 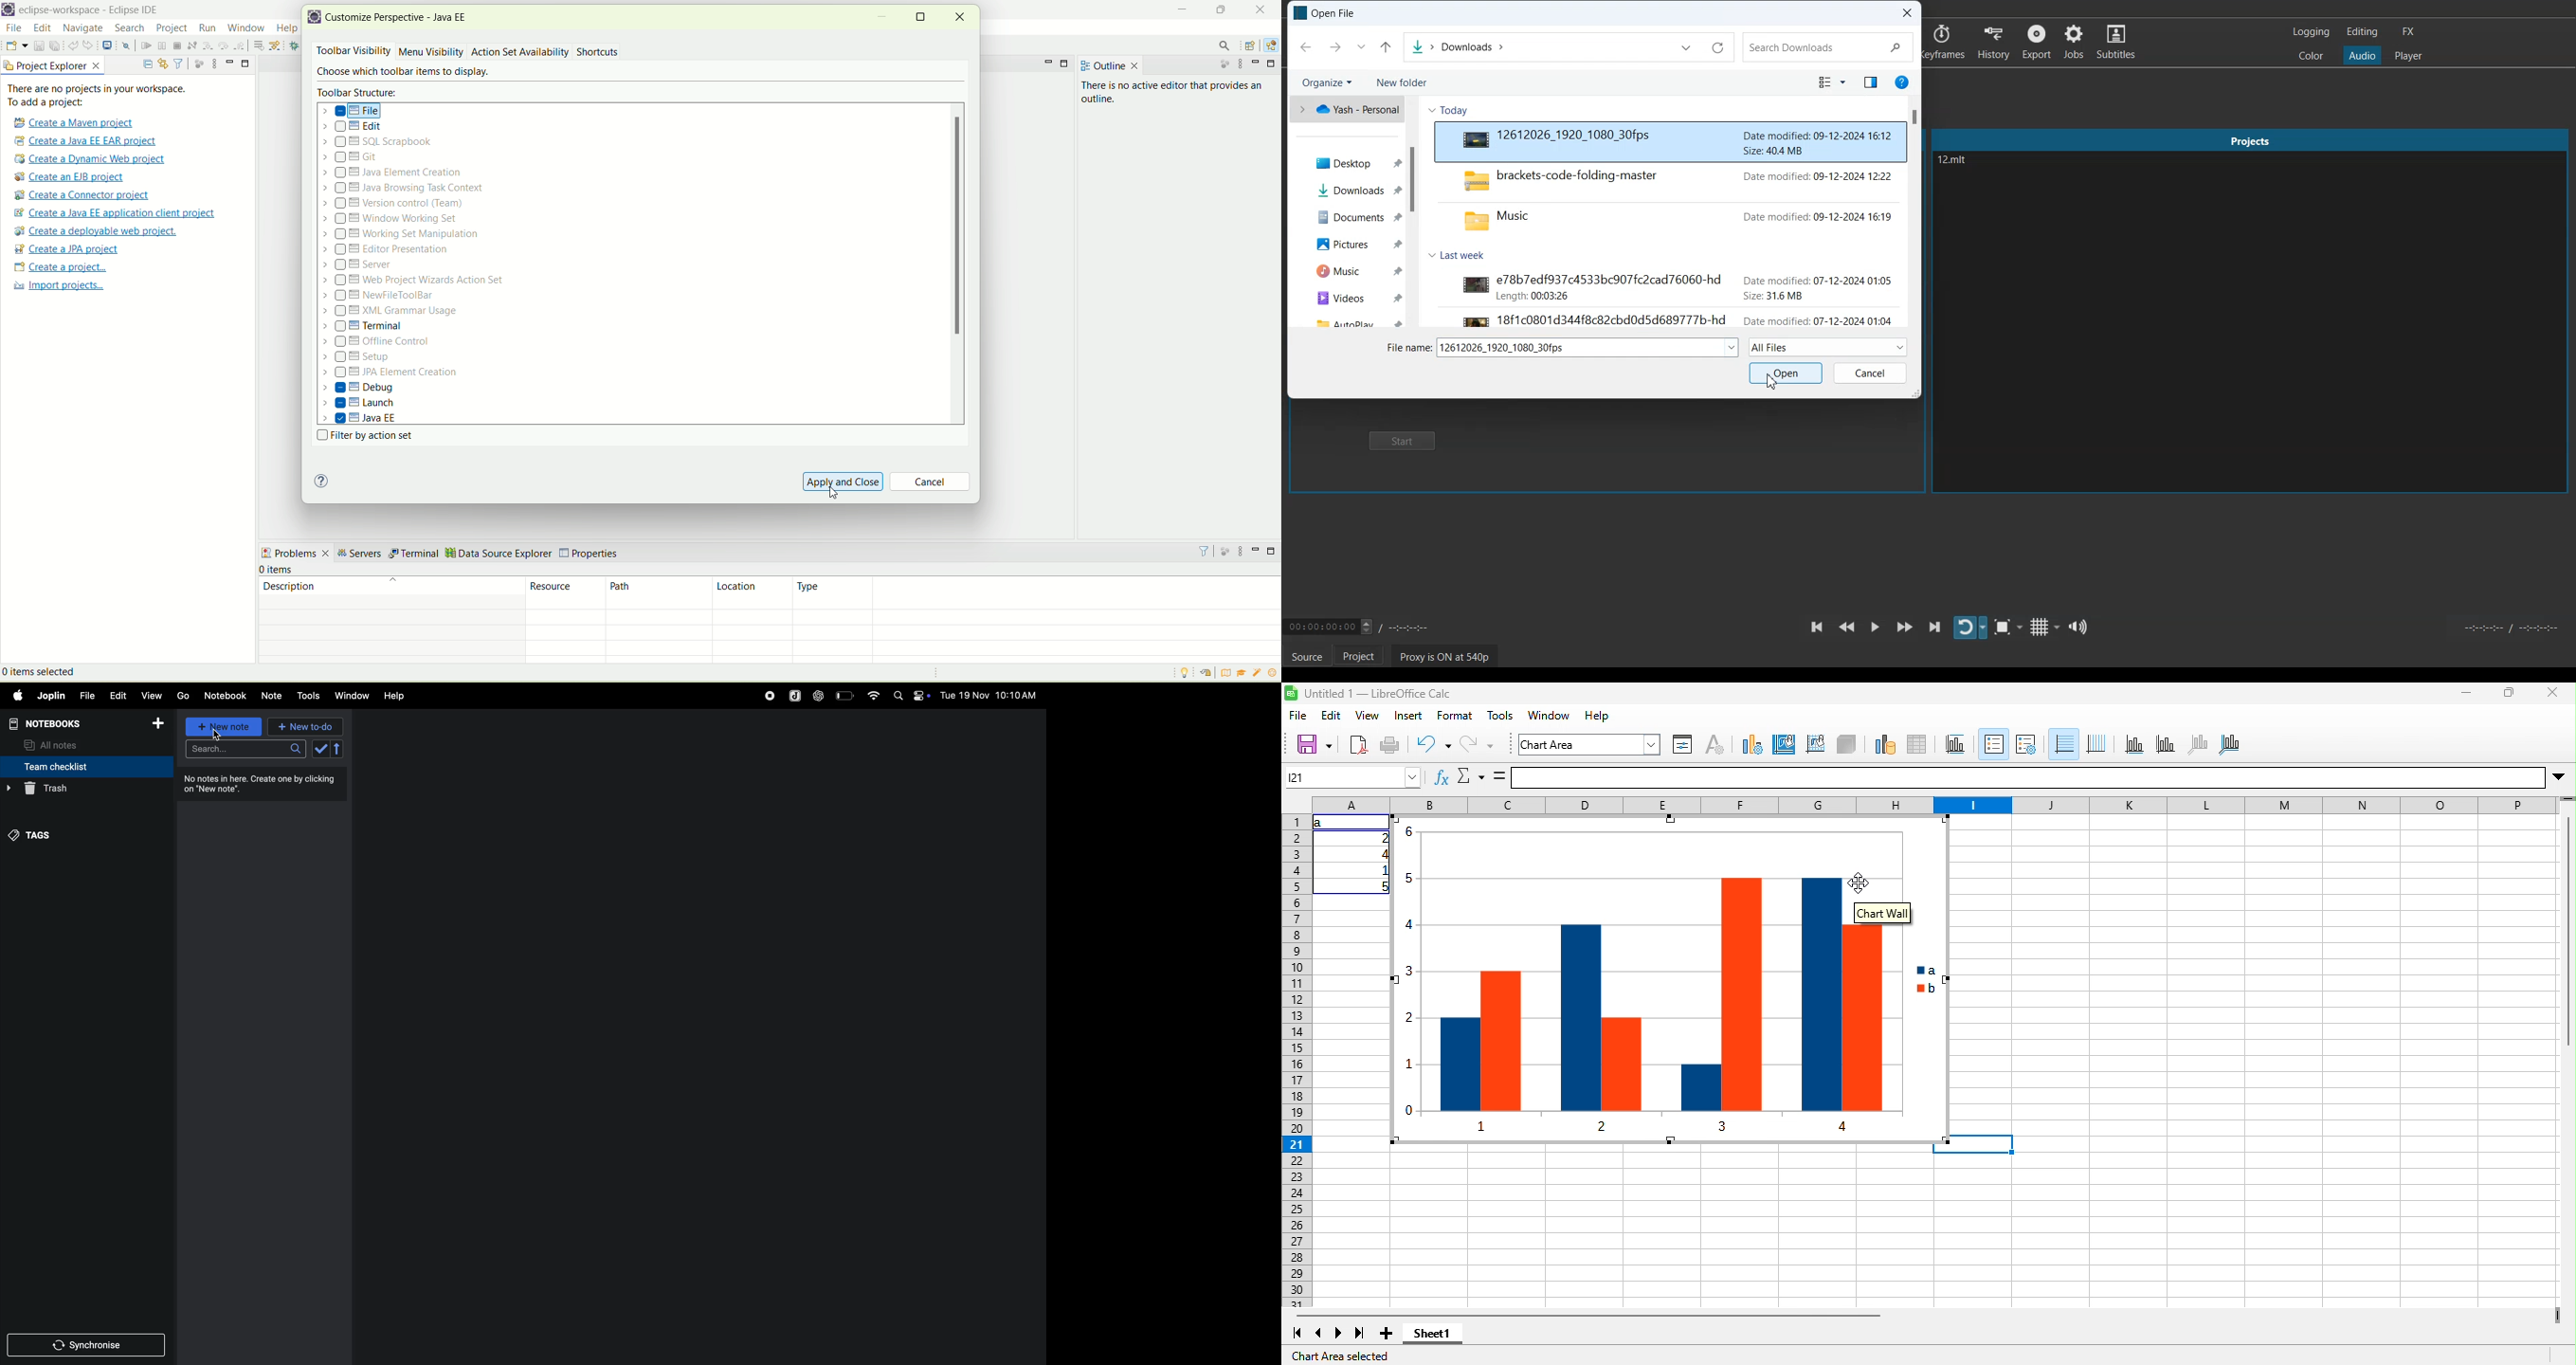 I want to click on team checklist, so click(x=72, y=766).